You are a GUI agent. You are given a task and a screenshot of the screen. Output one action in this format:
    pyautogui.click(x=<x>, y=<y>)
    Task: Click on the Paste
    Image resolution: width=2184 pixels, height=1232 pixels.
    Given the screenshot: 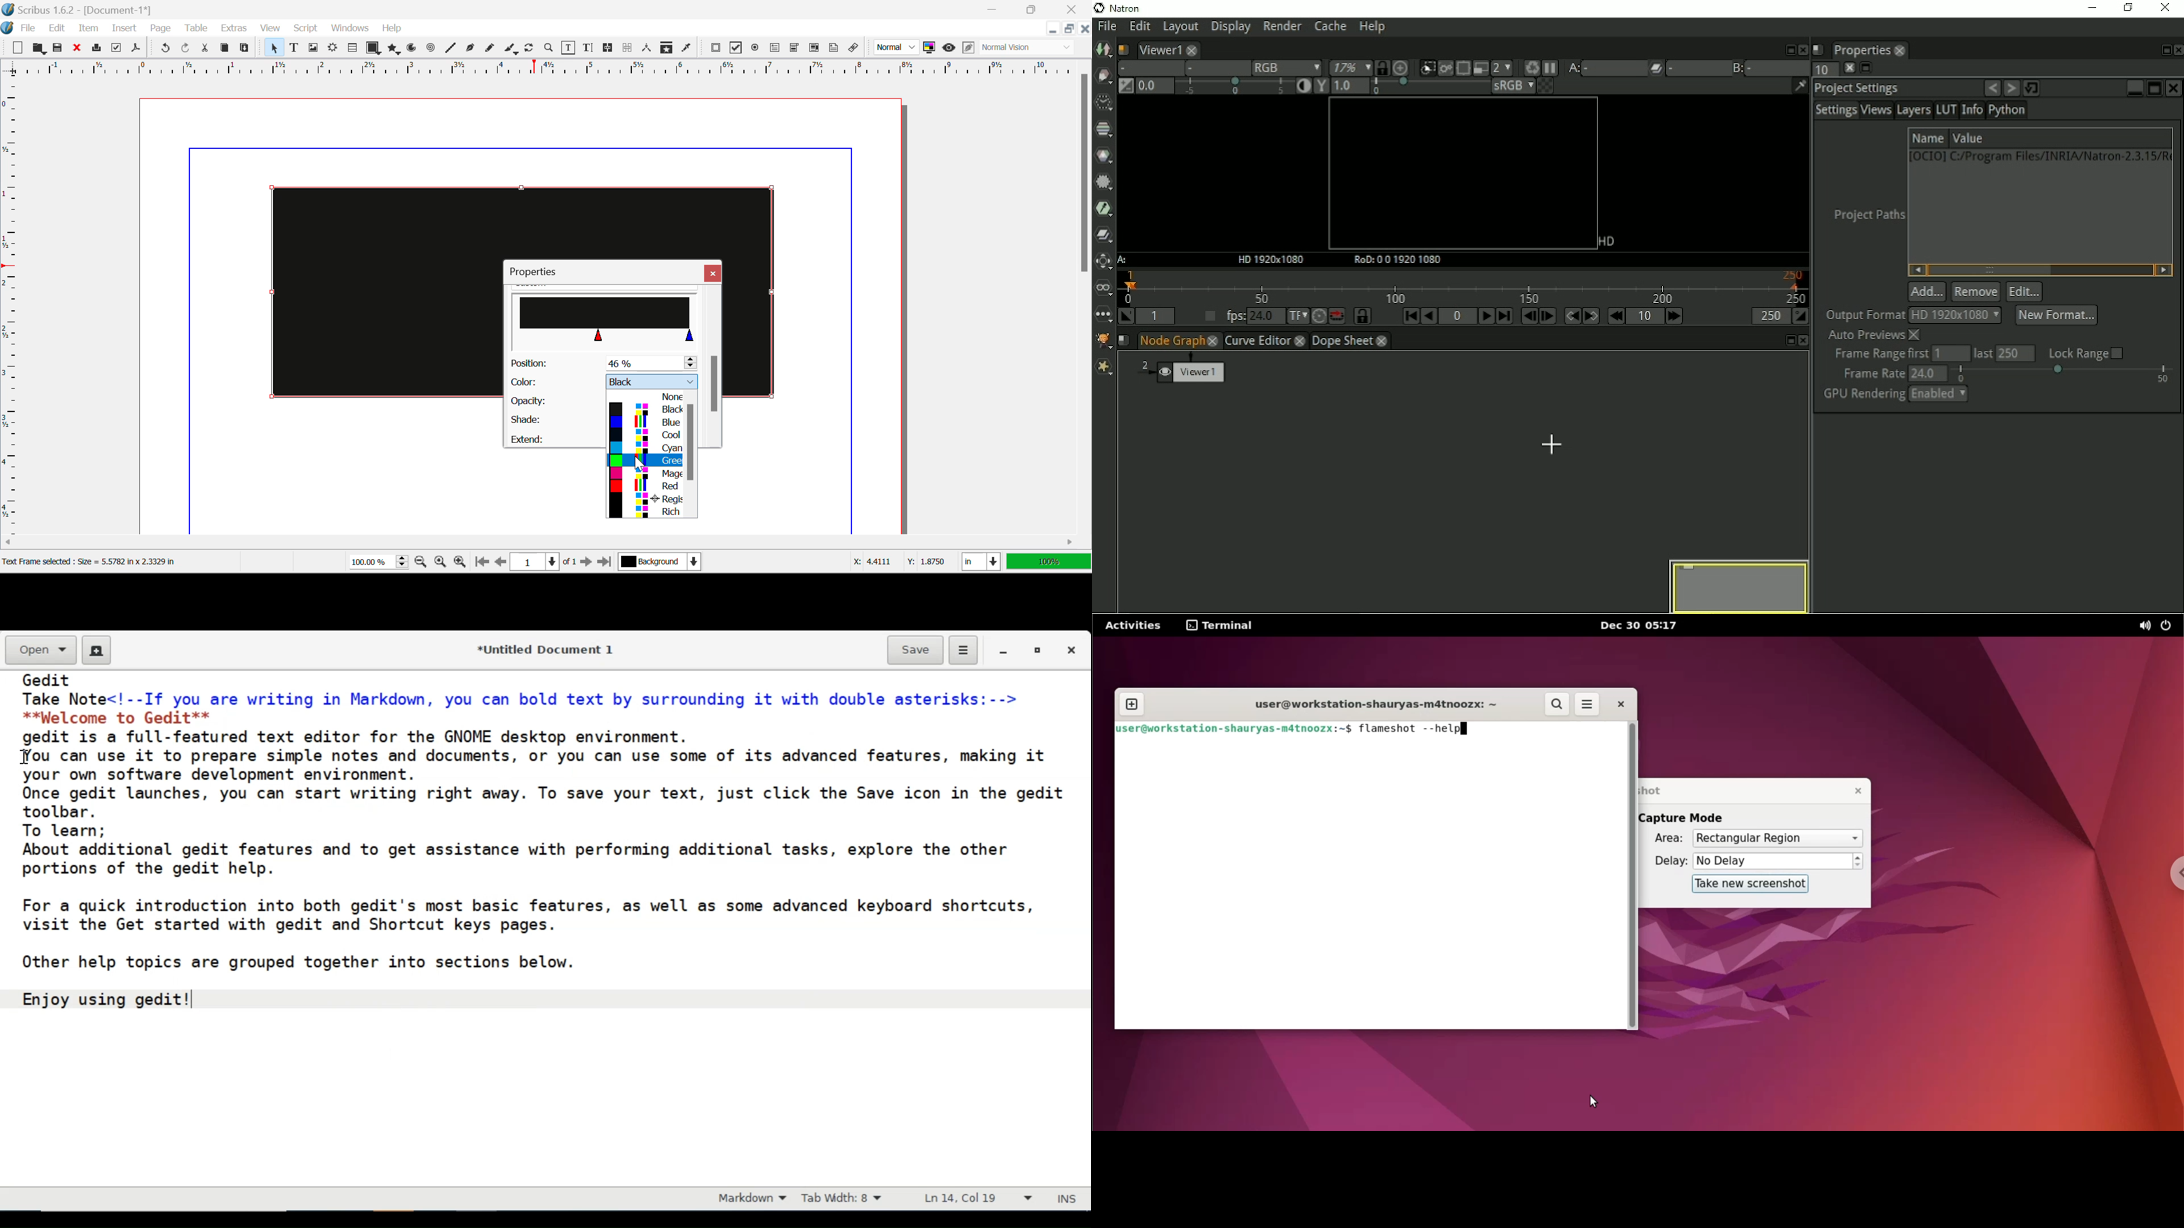 What is the action you would take?
    pyautogui.click(x=245, y=48)
    